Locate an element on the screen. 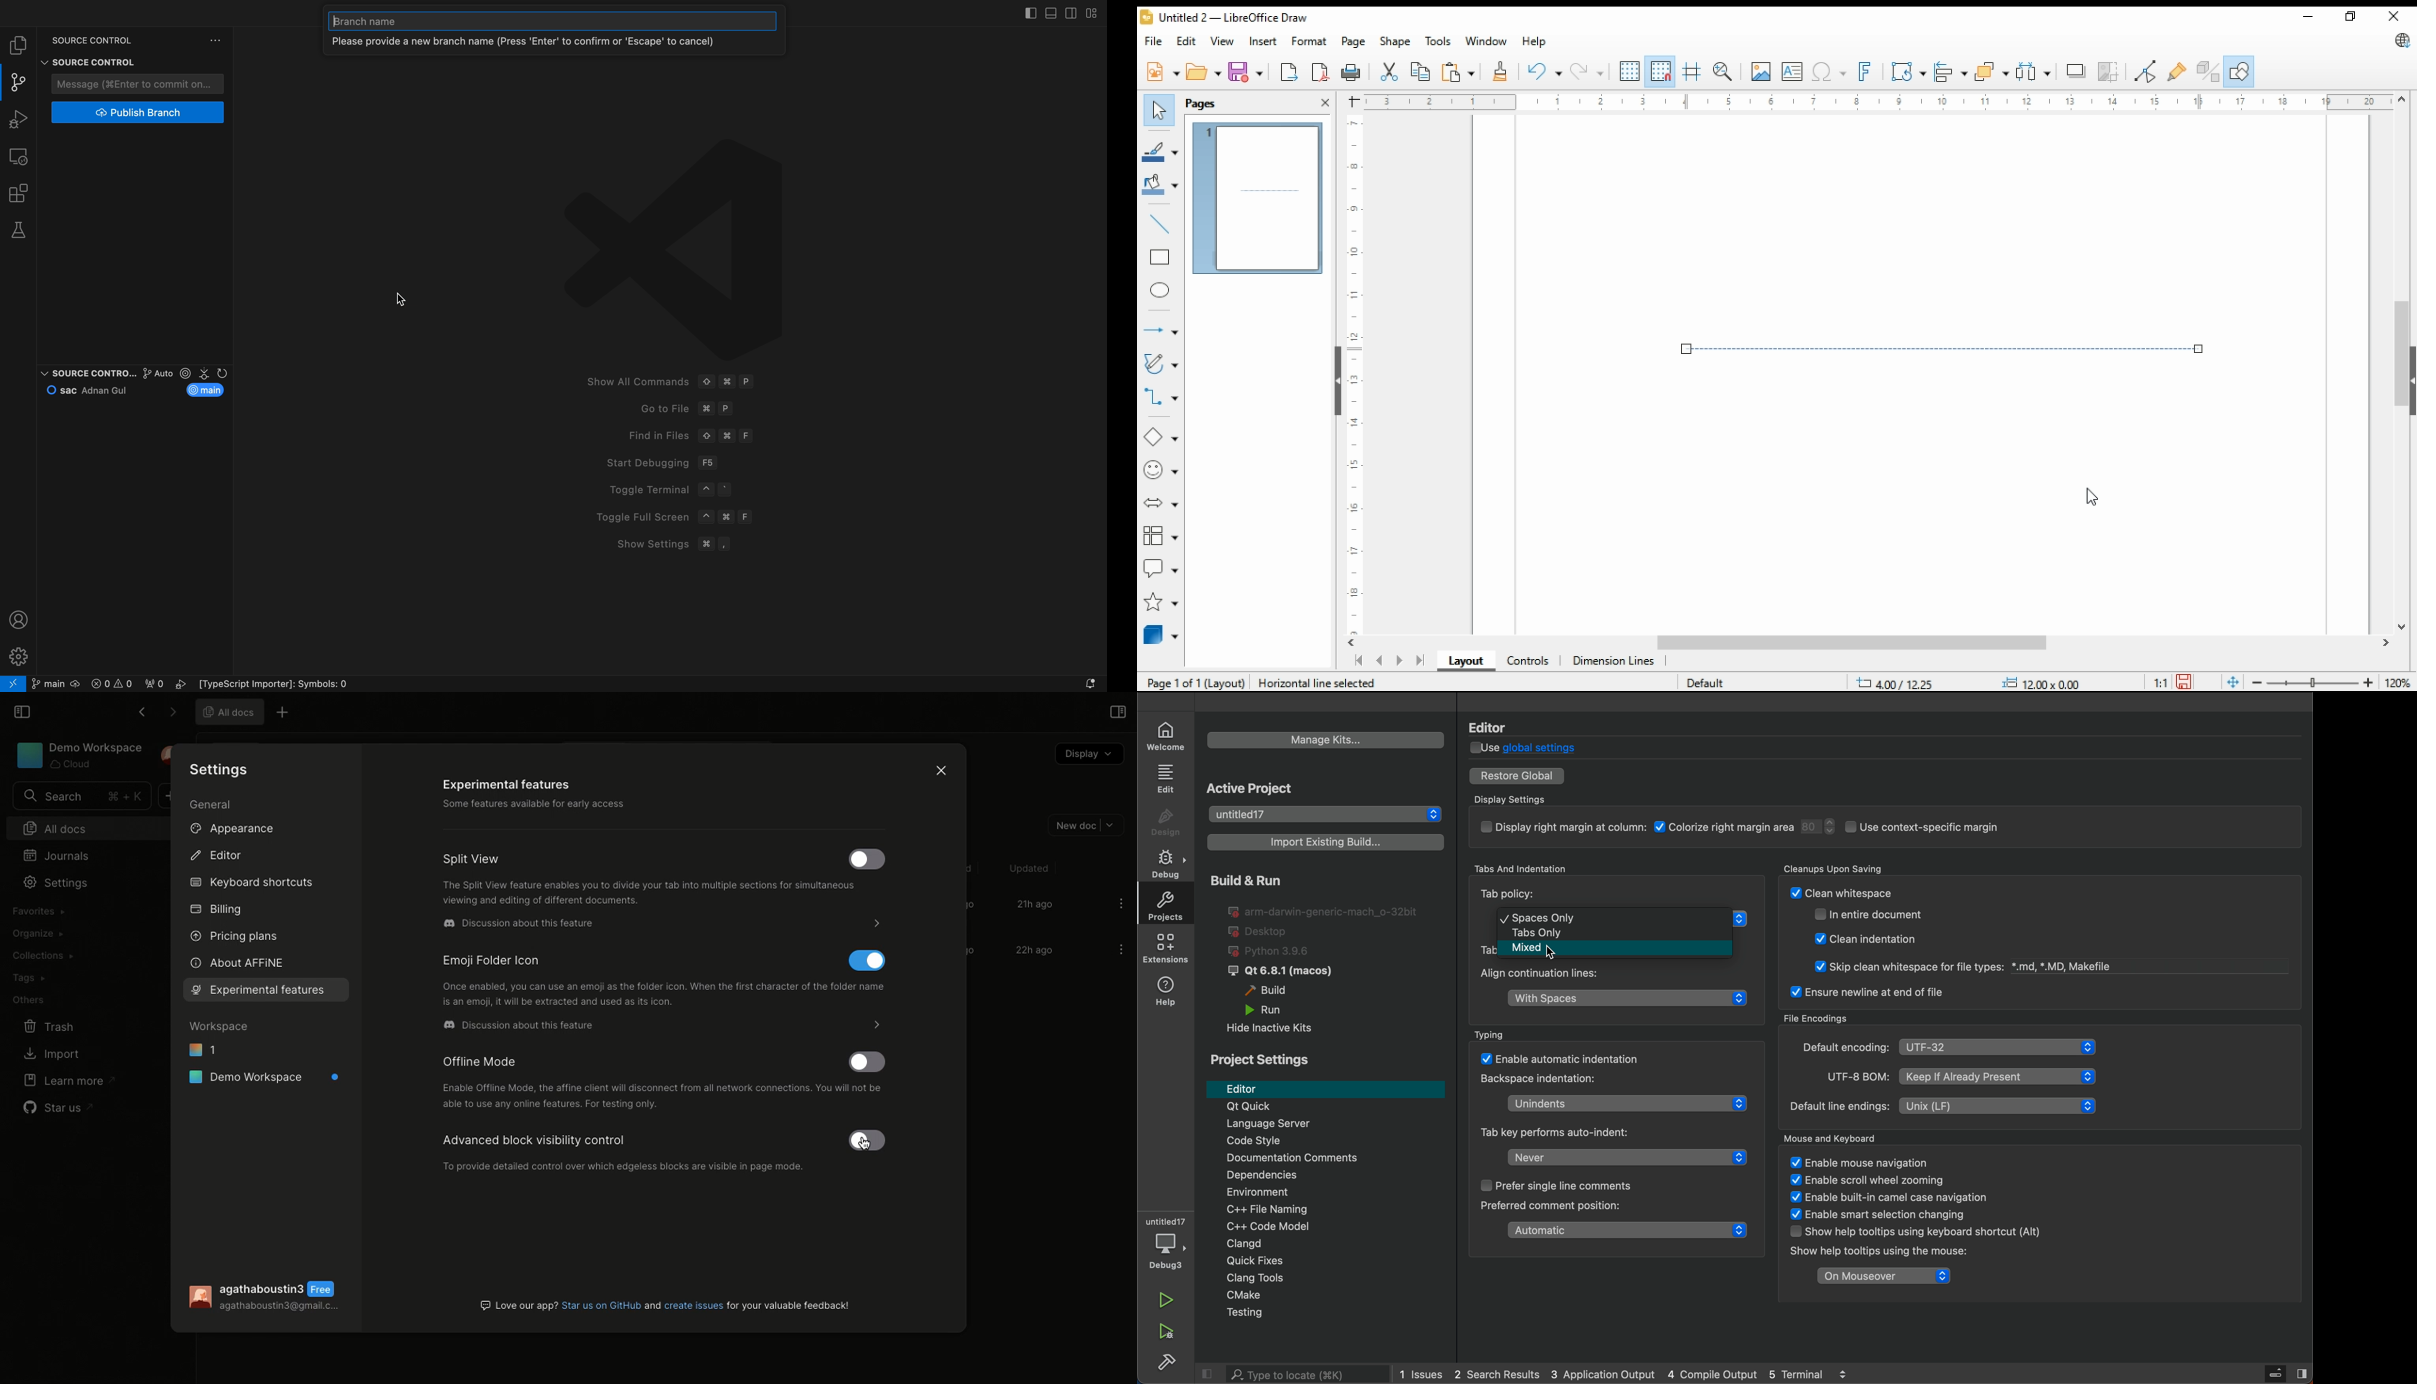 Image resolution: width=2436 pixels, height=1400 pixels. commit and author name is located at coordinates (92, 389).